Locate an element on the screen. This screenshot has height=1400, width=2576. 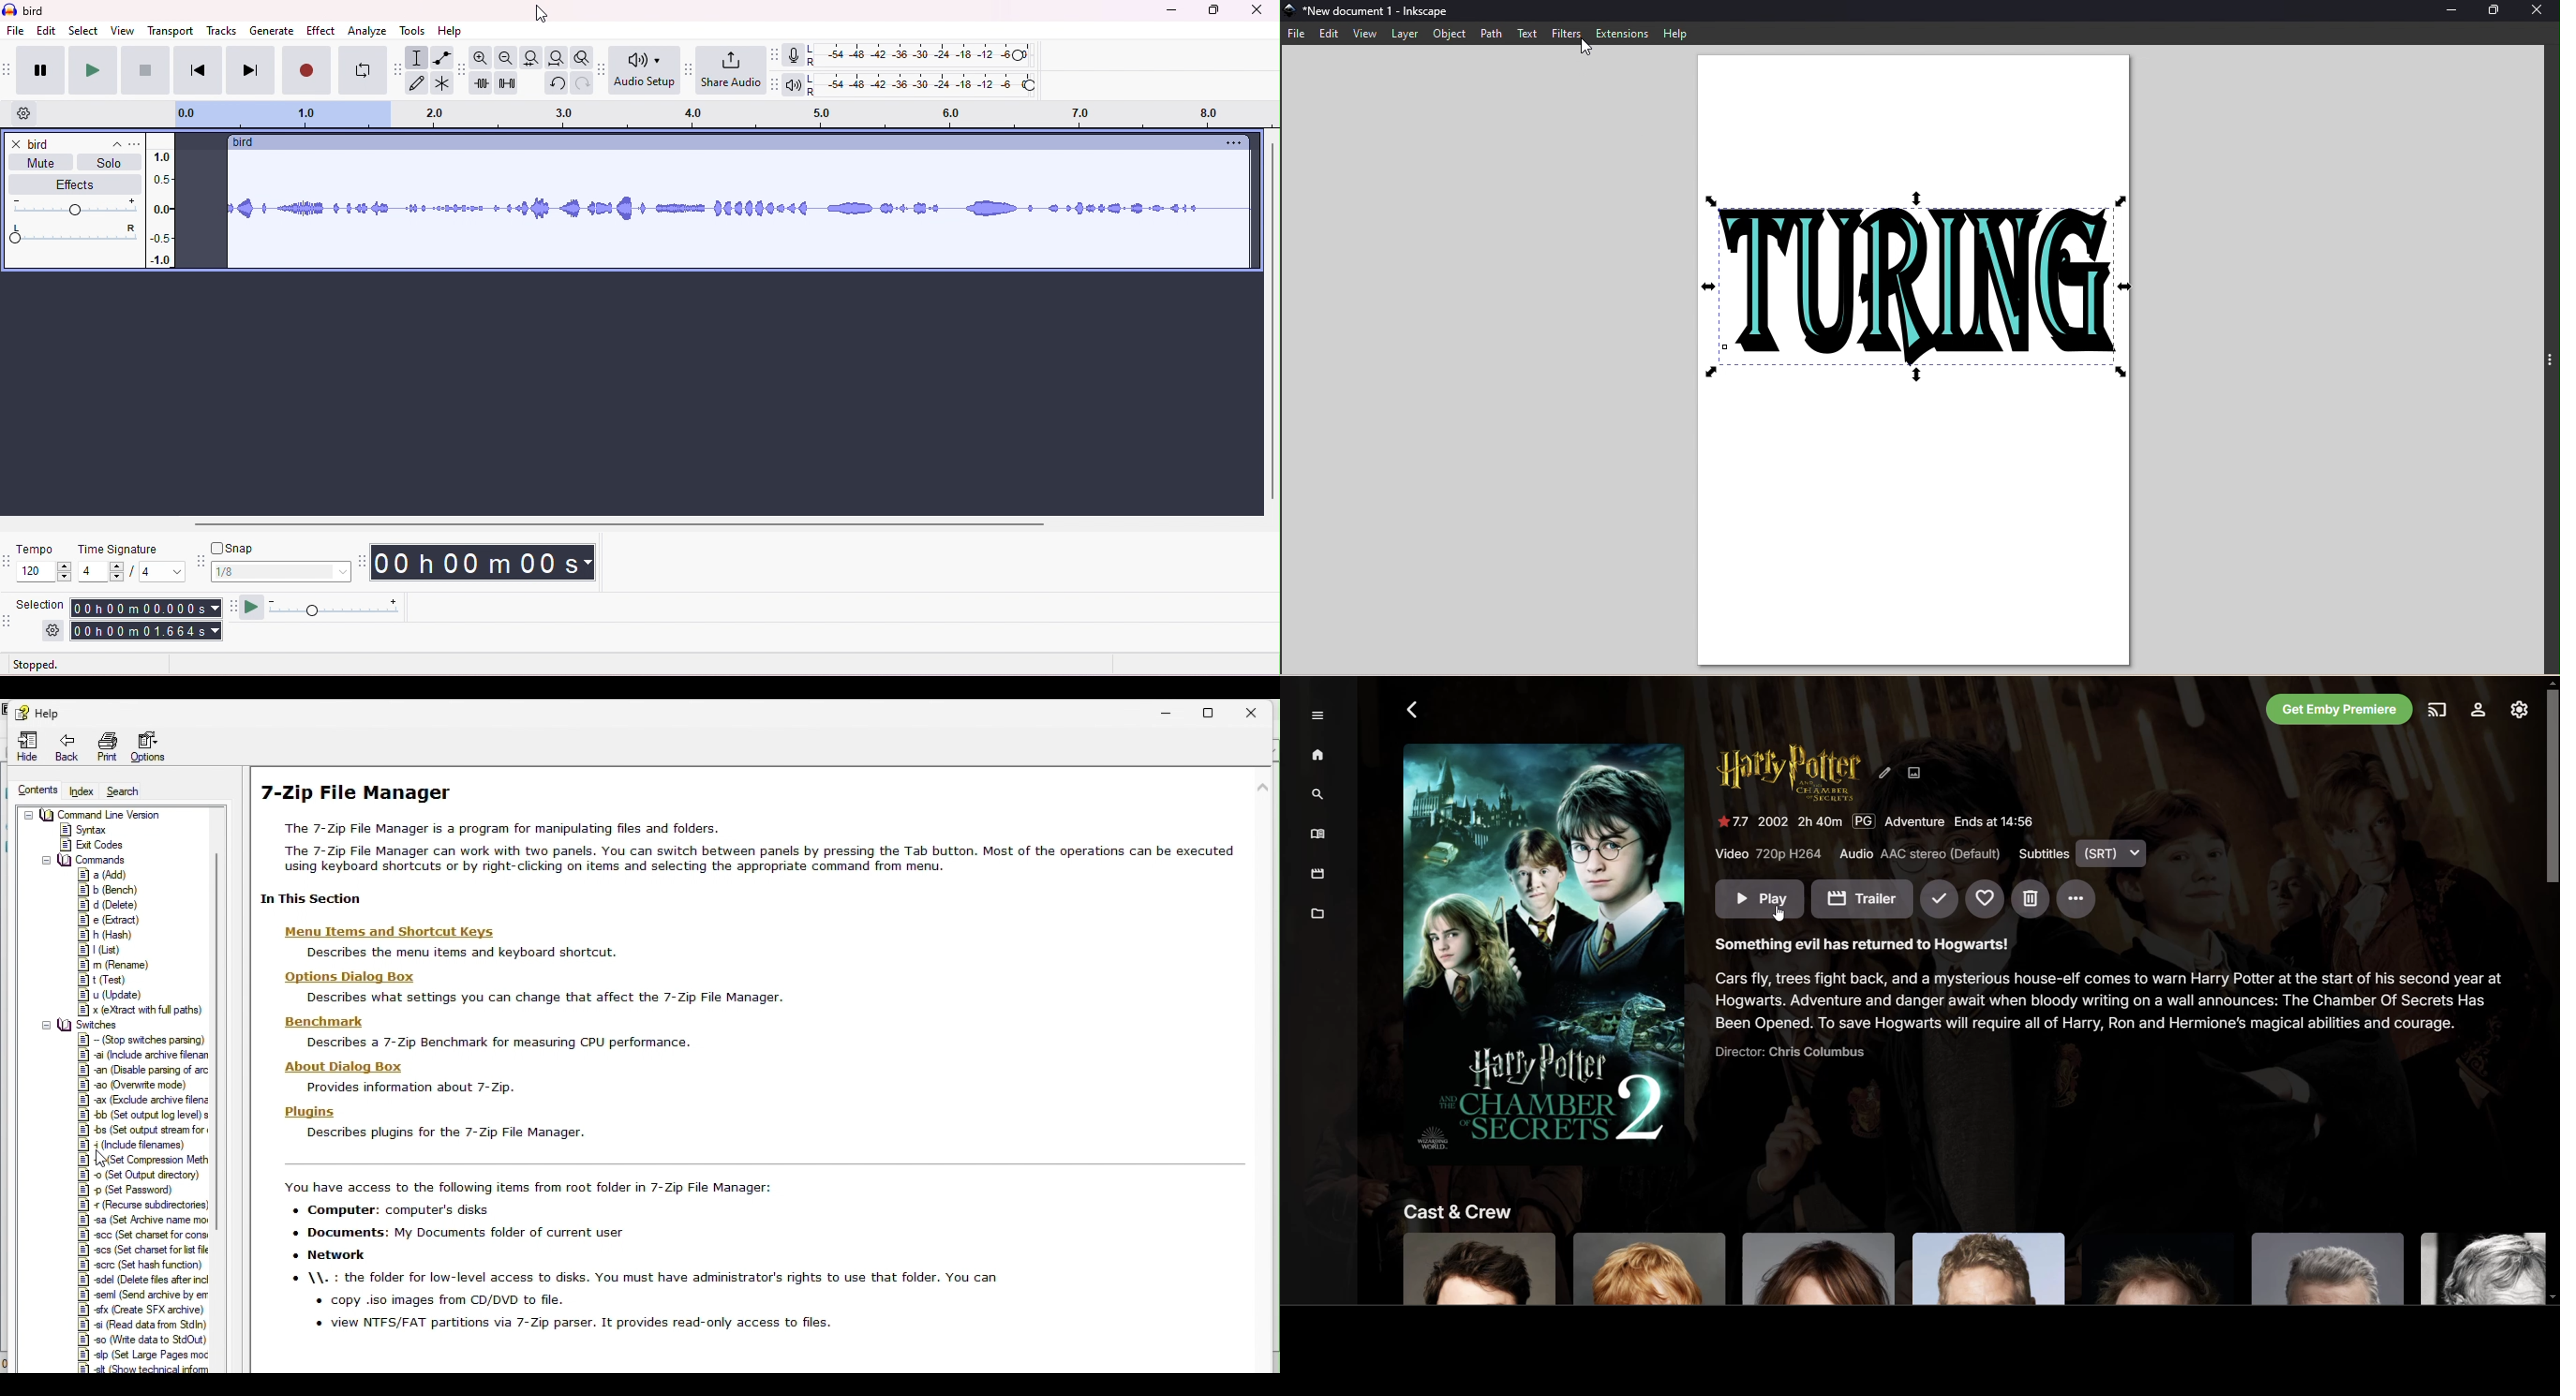
Set output log is located at coordinates (143, 1116).